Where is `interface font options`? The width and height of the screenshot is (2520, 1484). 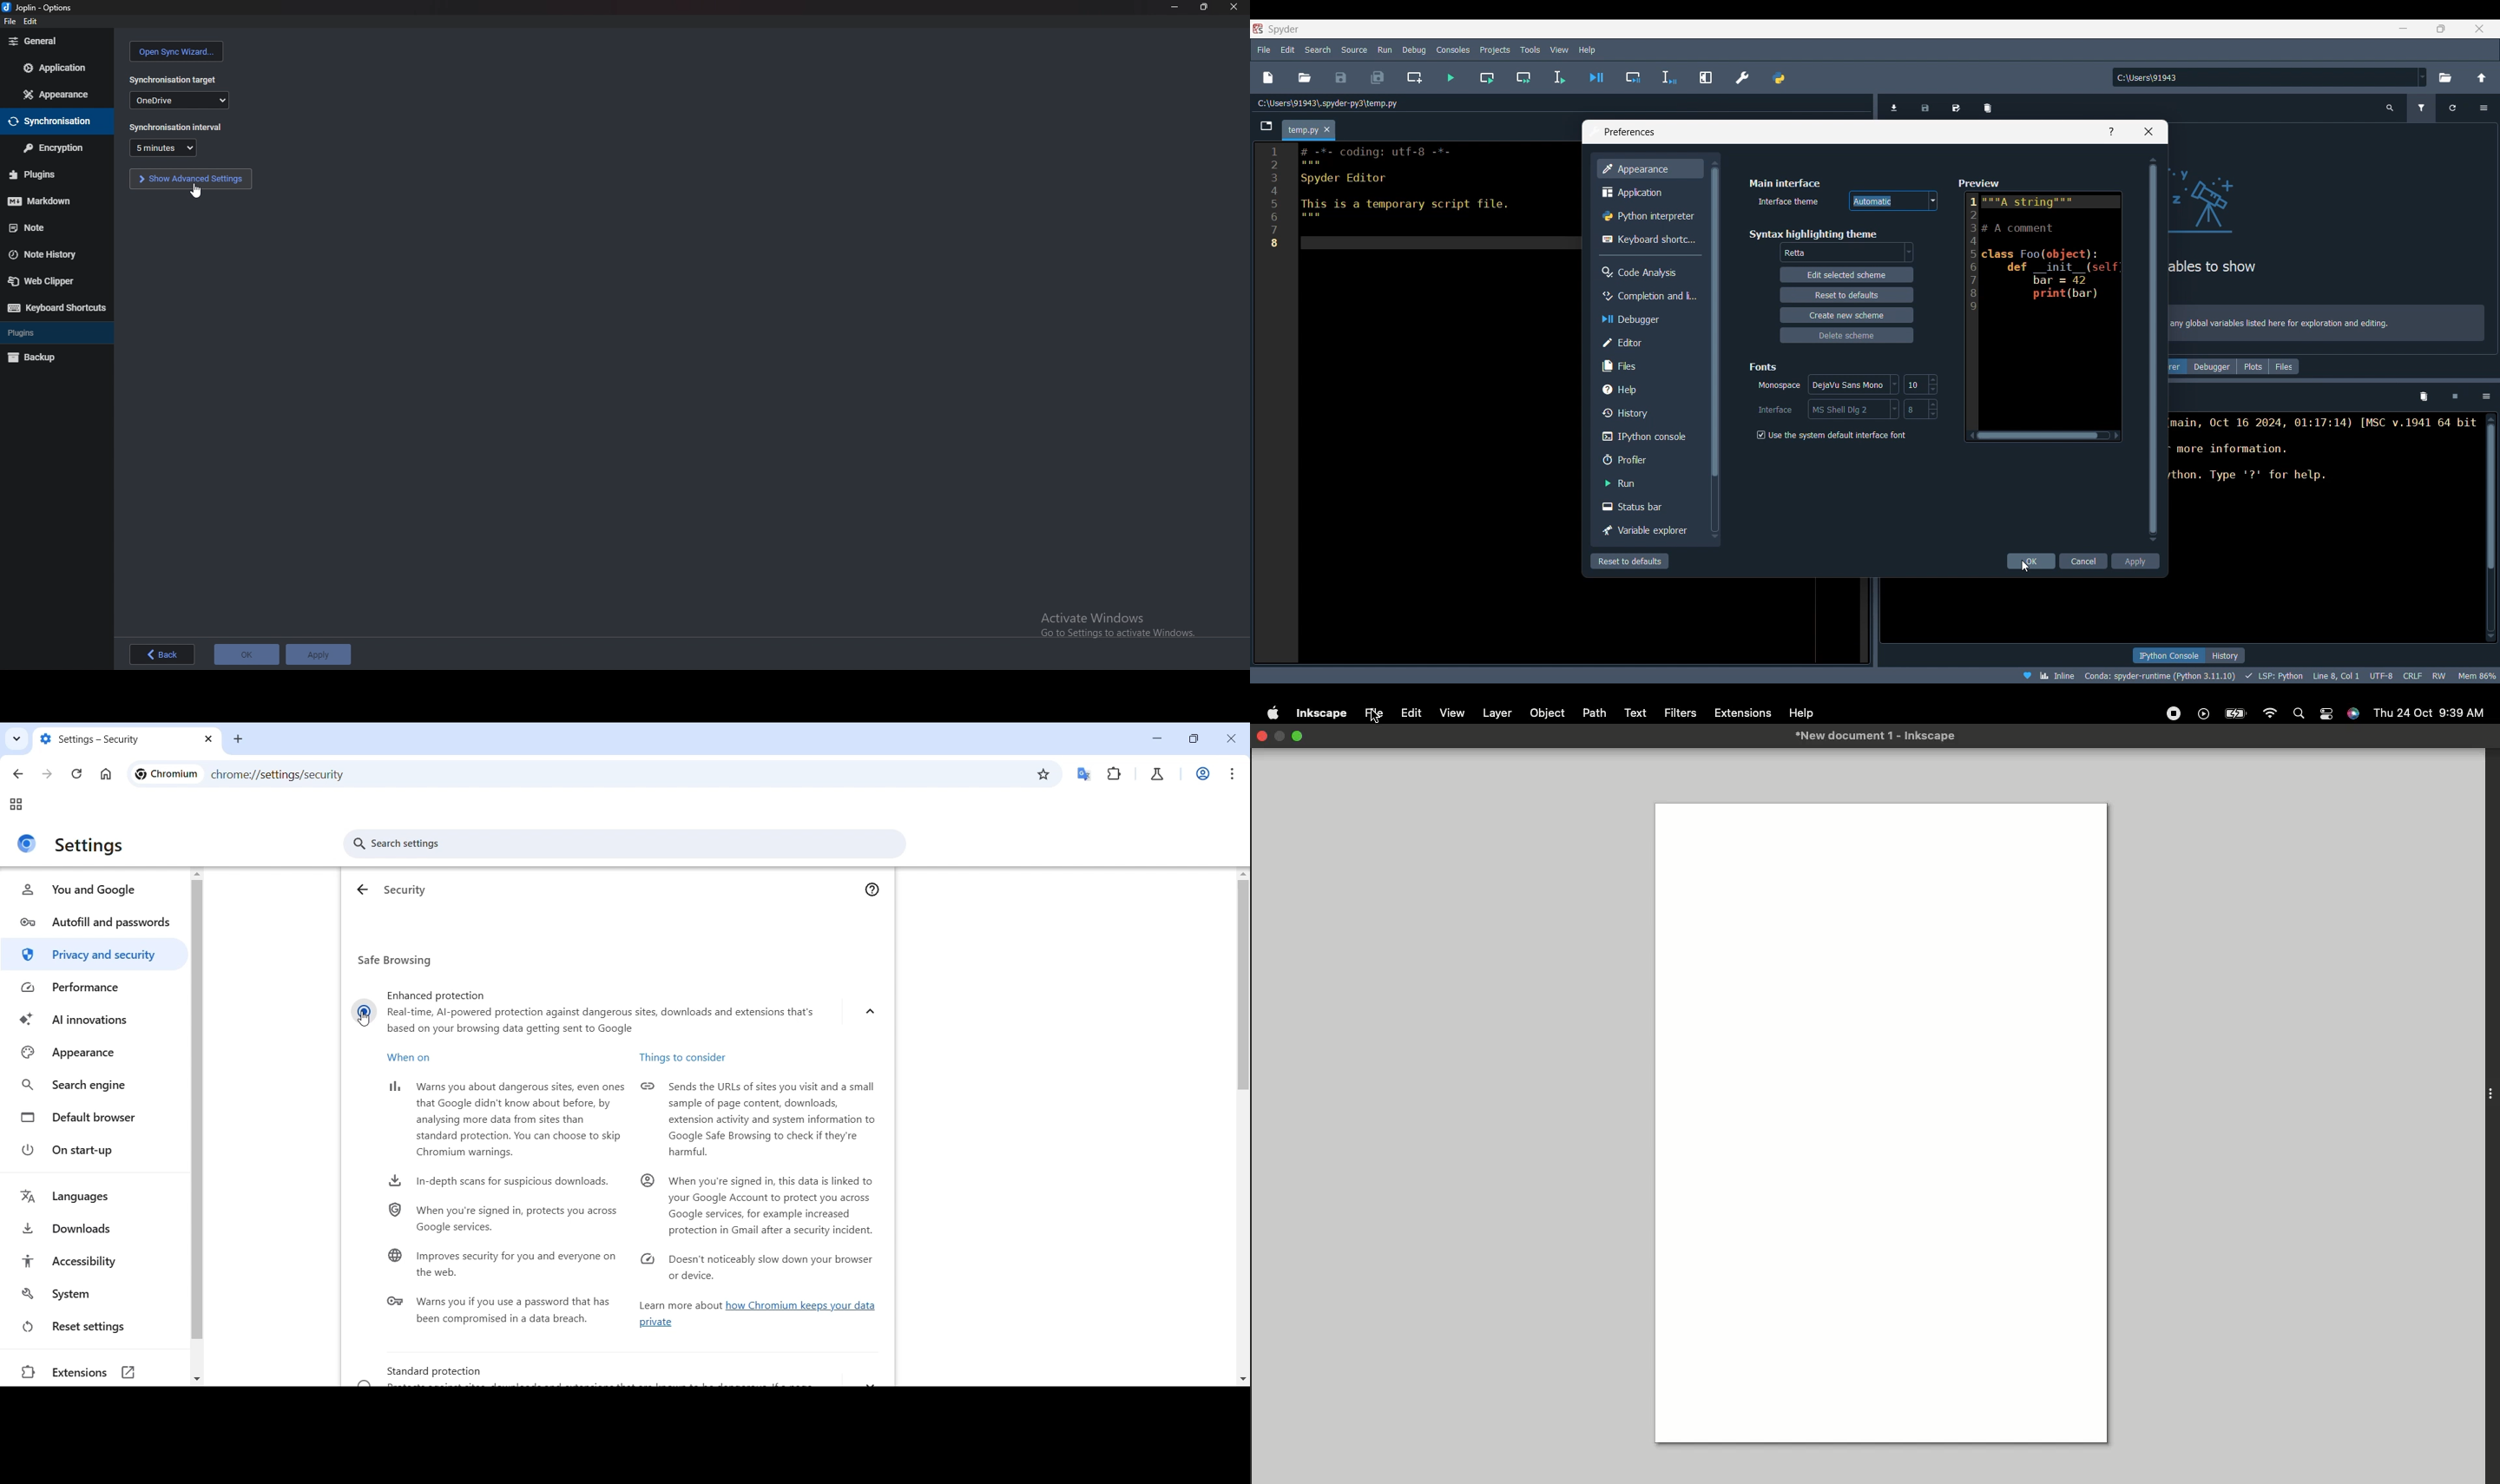 interface font options is located at coordinates (1852, 409).